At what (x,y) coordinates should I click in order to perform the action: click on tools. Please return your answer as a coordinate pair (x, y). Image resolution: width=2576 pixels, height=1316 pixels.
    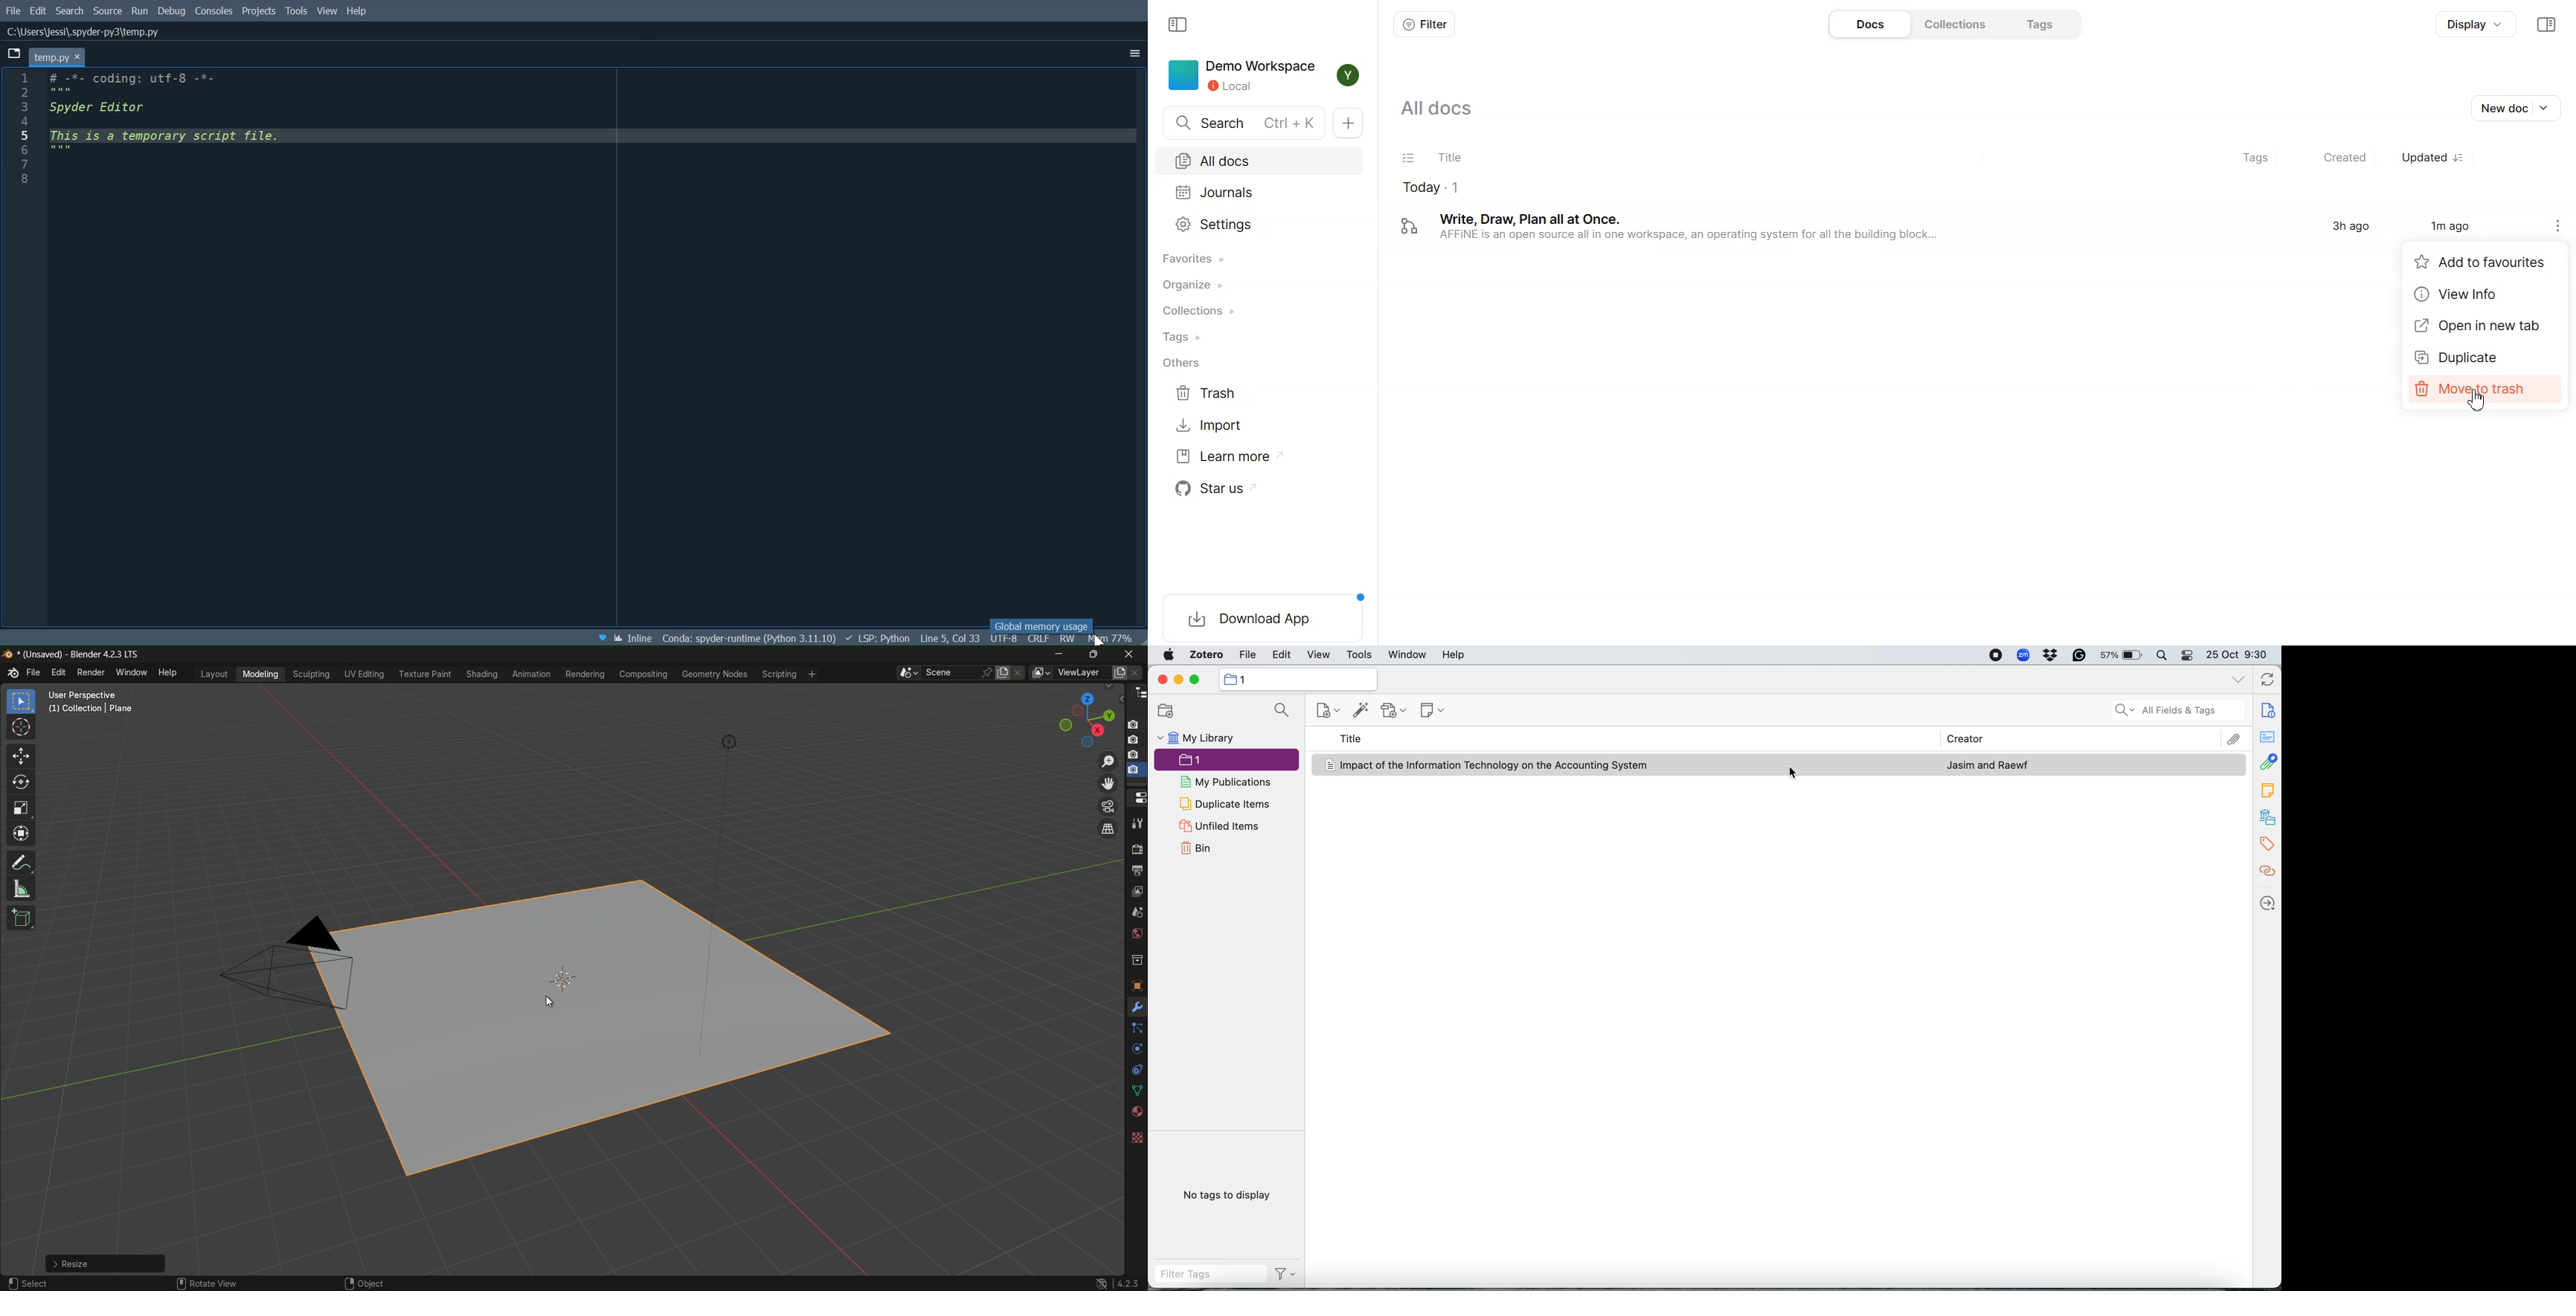
    Looking at the image, I should click on (1360, 654).